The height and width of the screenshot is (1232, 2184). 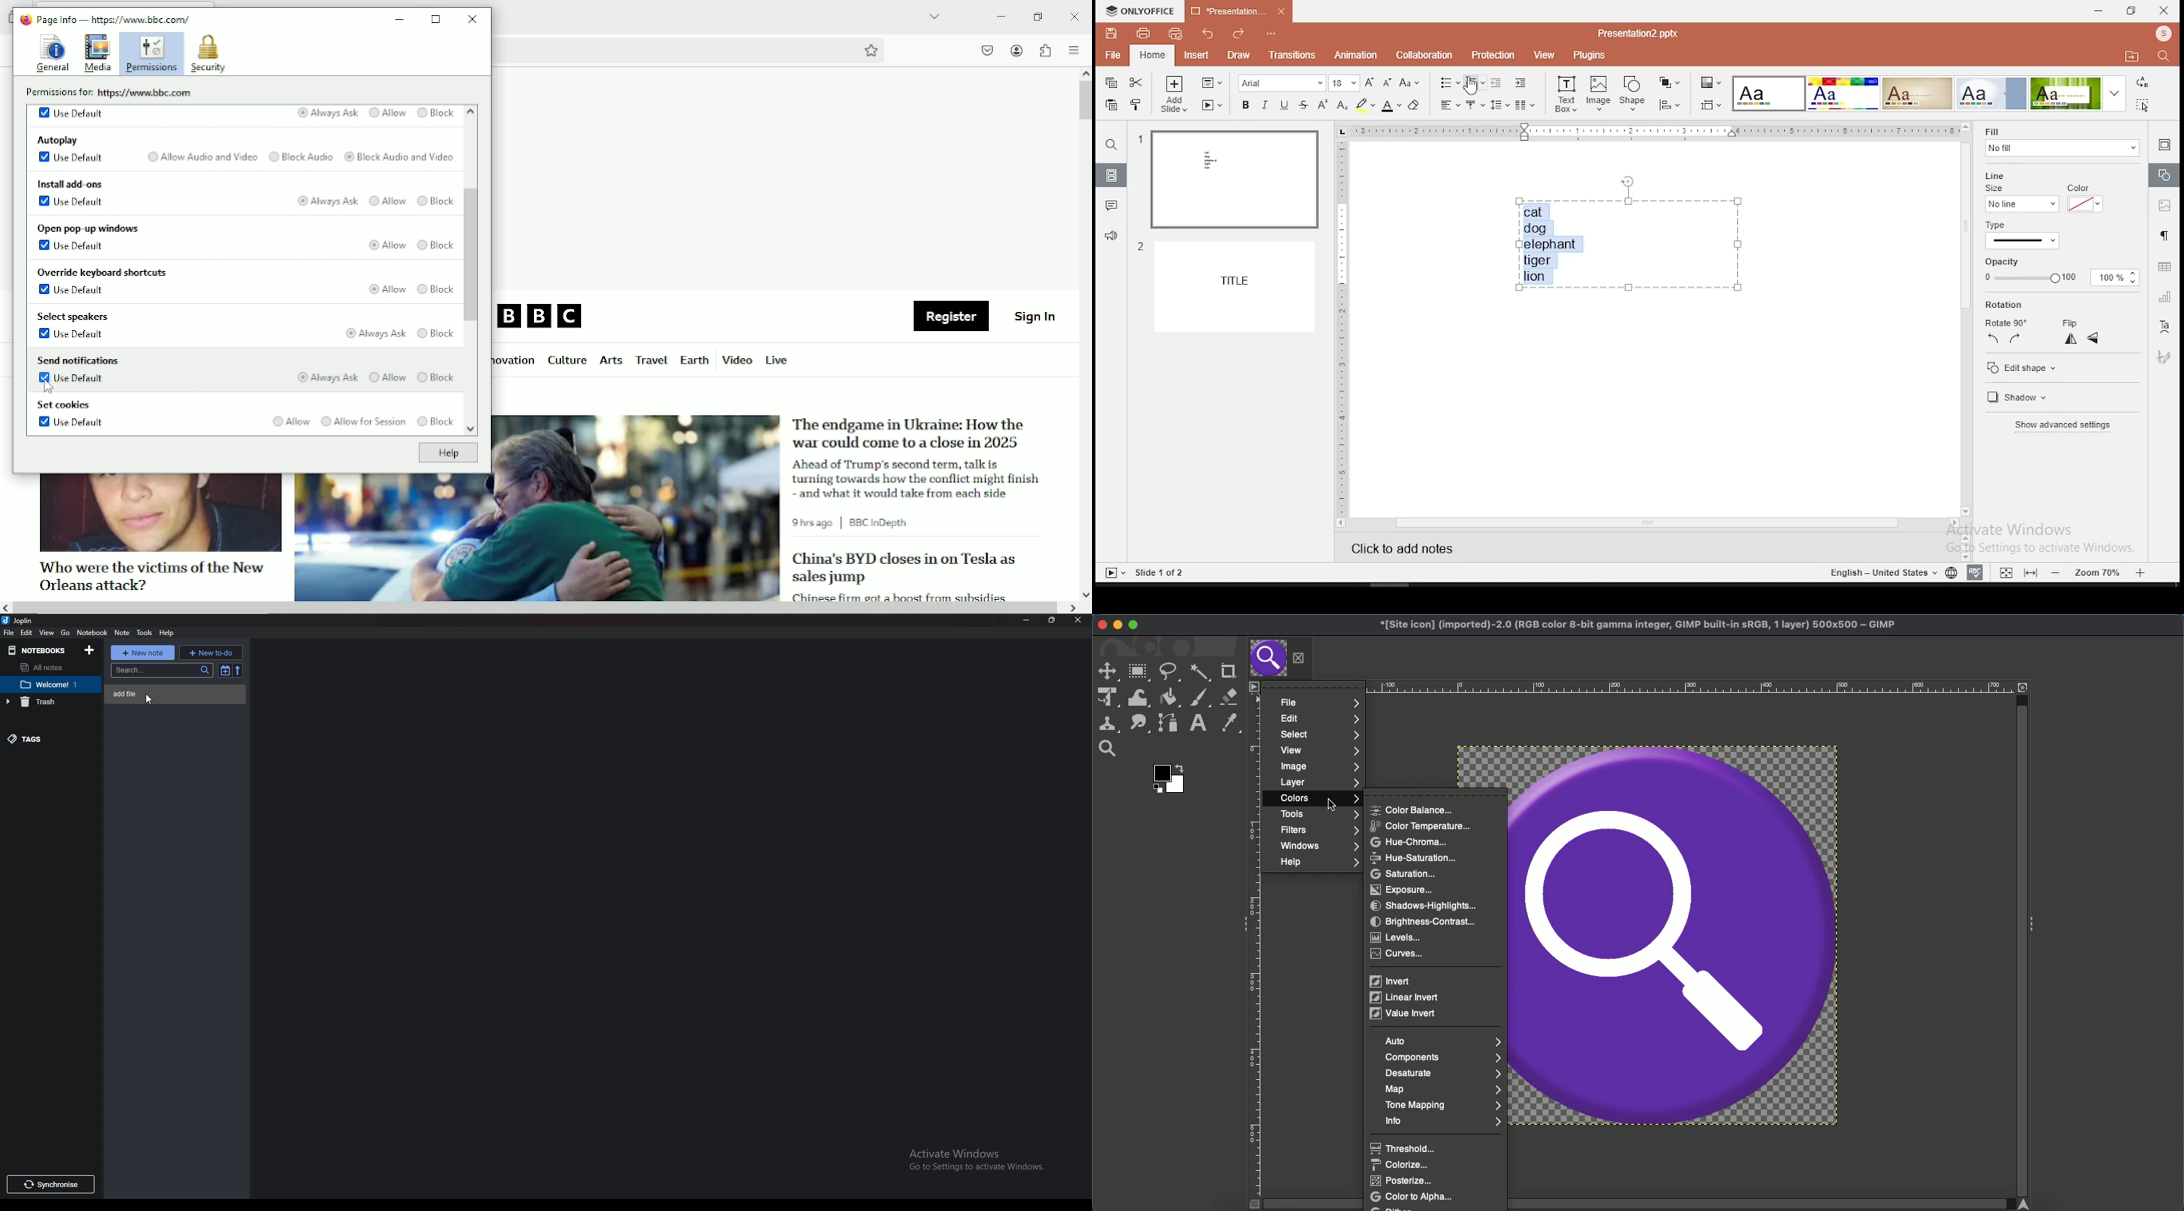 What do you see at coordinates (1407, 997) in the screenshot?
I see `Linear invert` at bounding box center [1407, 997].